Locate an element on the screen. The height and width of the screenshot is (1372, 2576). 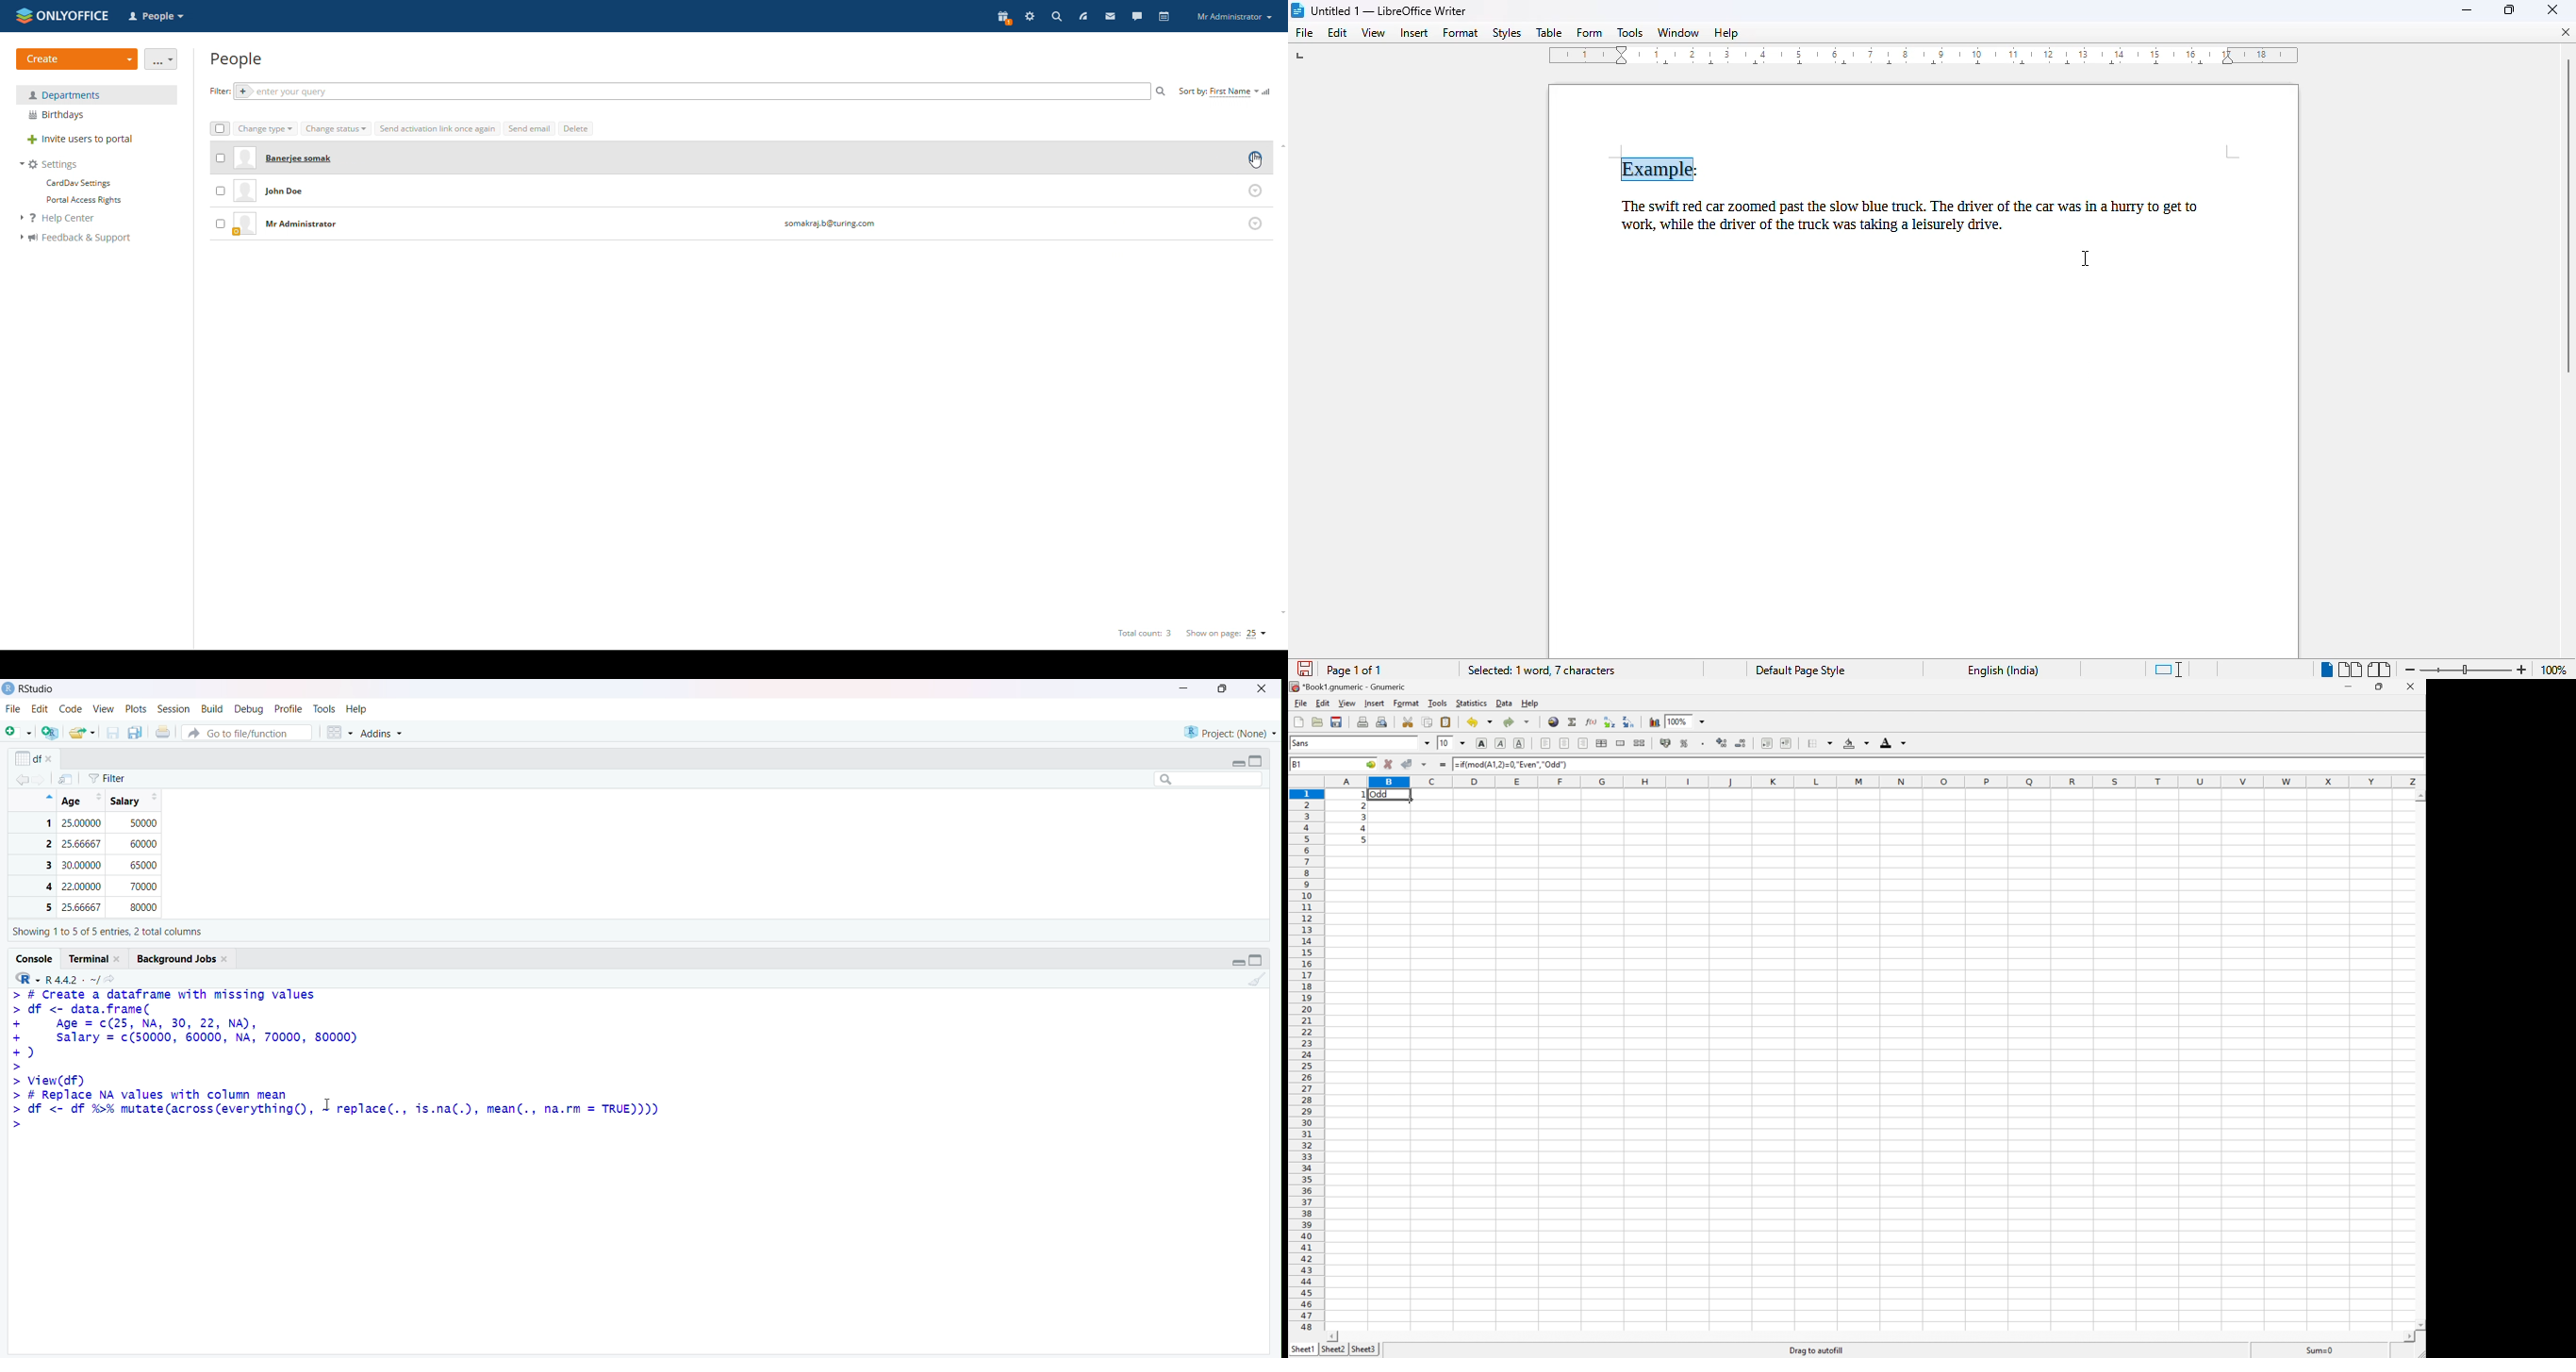
Hide is located at coordinates (45, 799).